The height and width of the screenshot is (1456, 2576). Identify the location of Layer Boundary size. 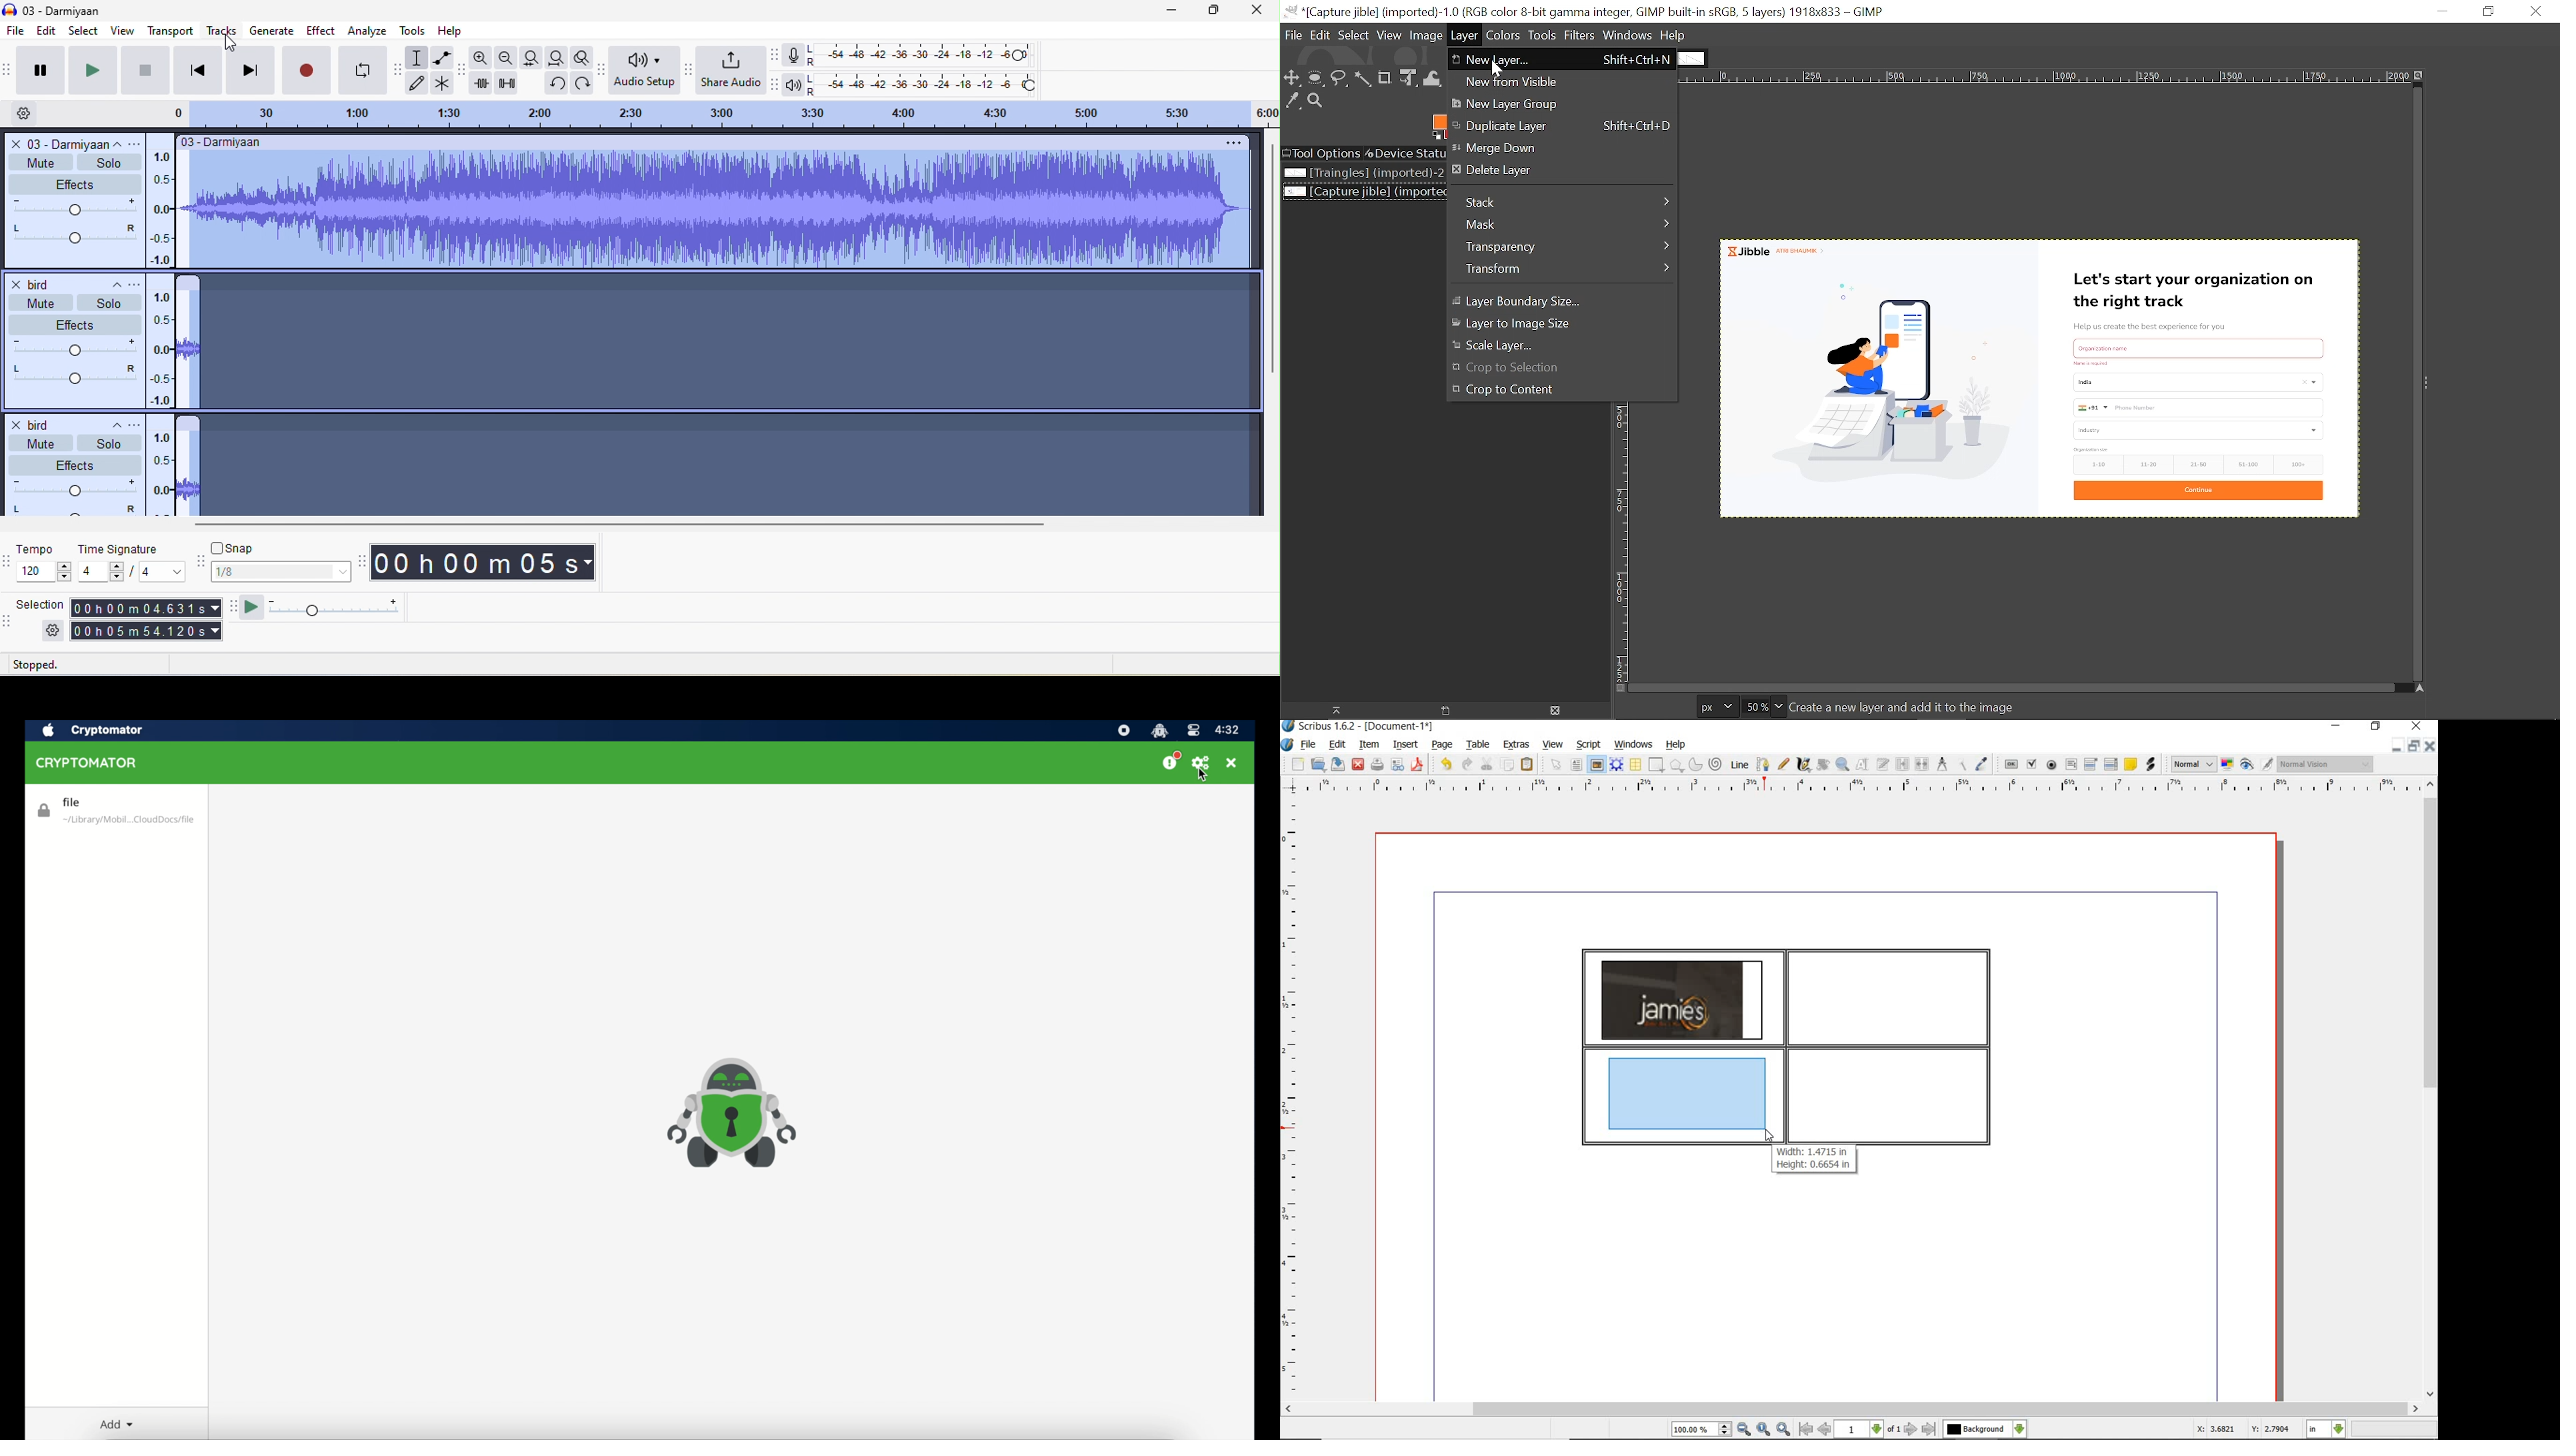
(1563, 301).